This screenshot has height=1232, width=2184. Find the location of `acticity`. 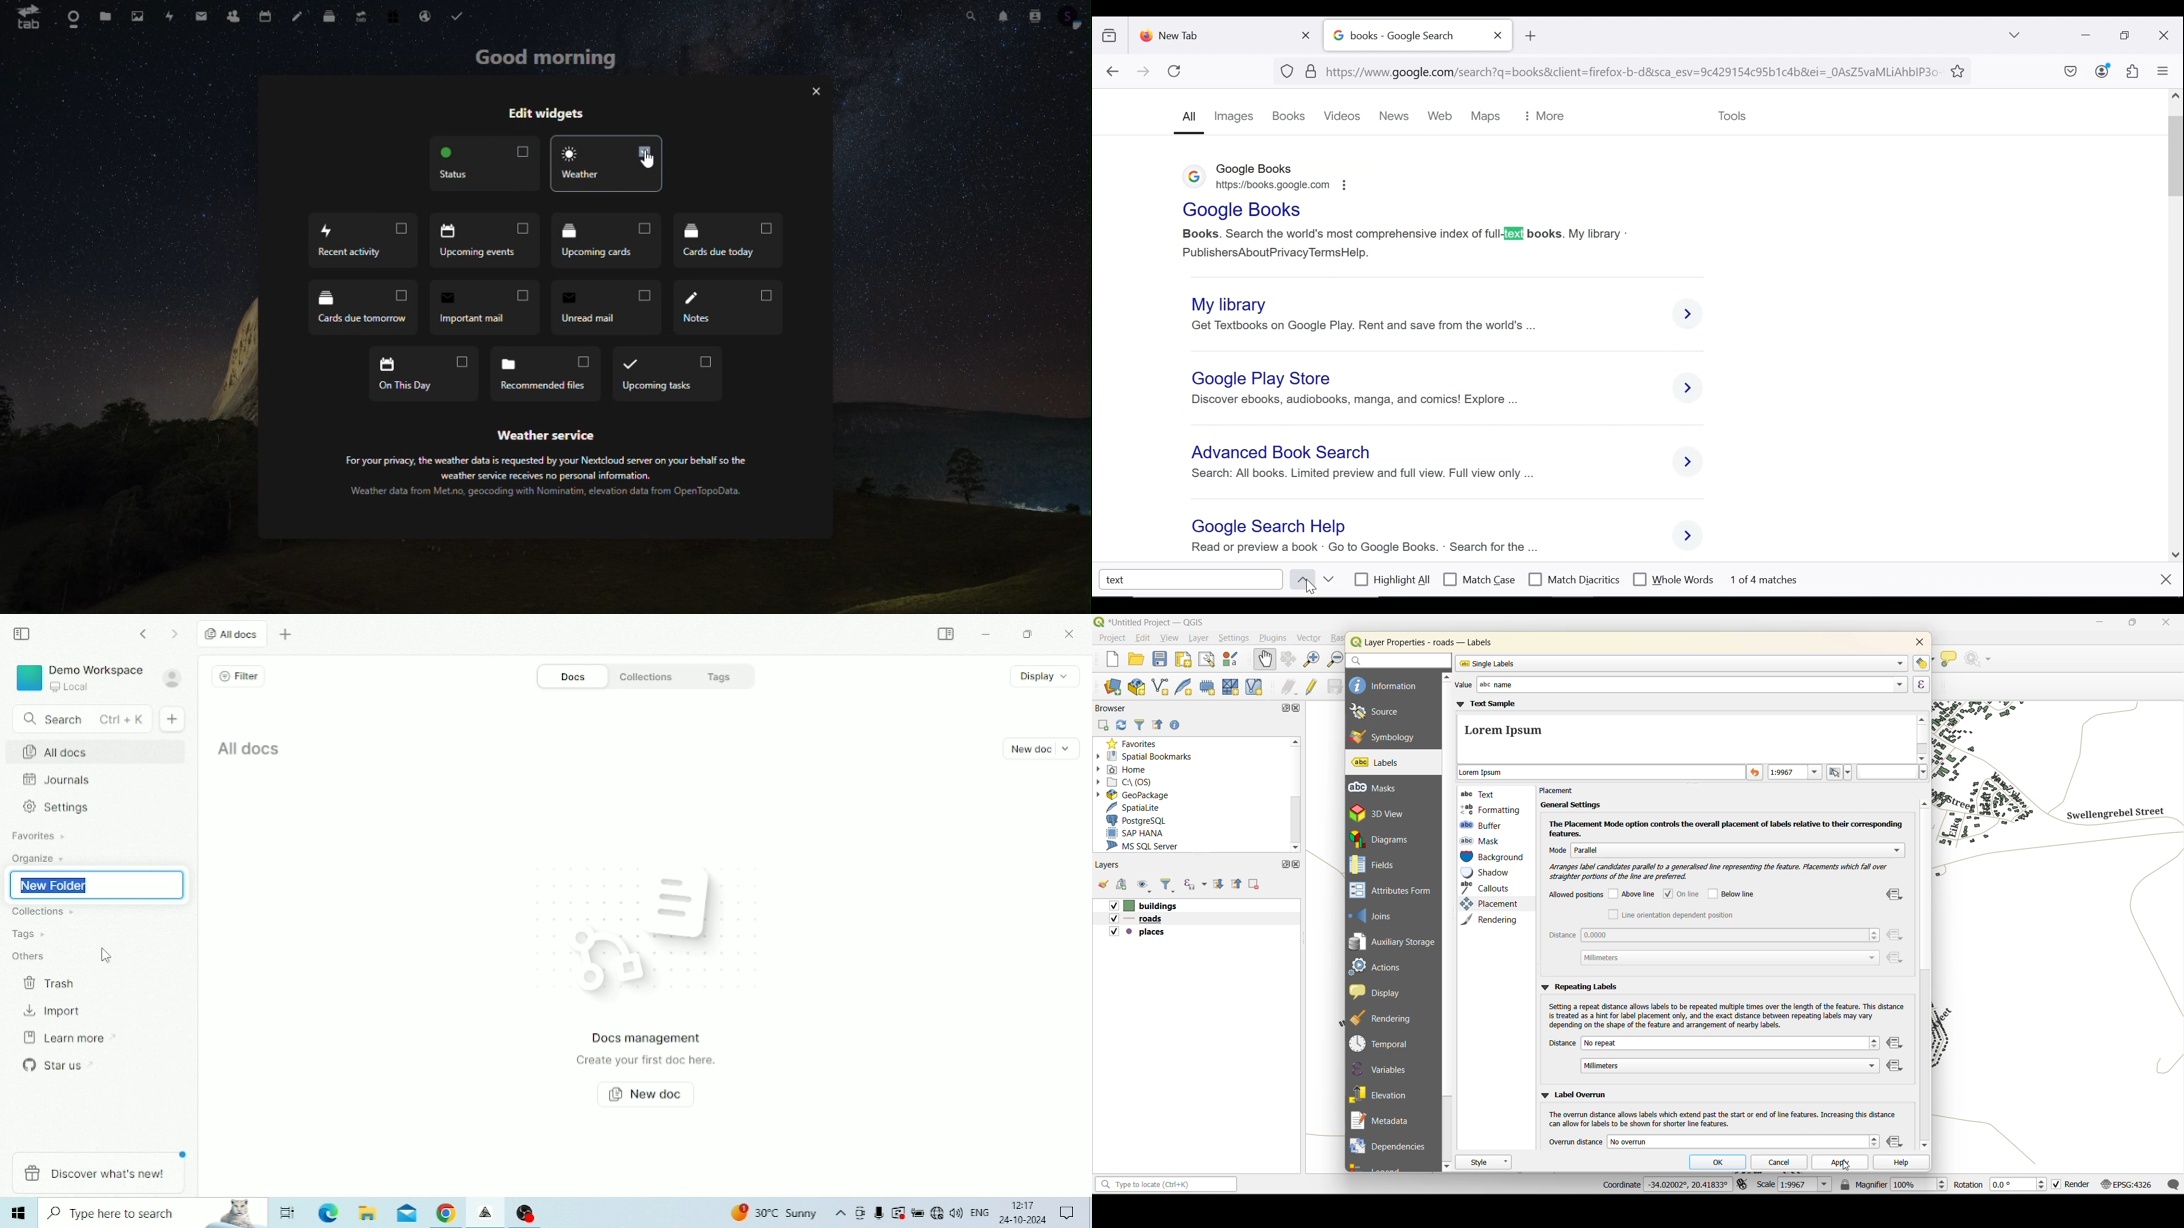

acticity is located at coordinates (171, 18).